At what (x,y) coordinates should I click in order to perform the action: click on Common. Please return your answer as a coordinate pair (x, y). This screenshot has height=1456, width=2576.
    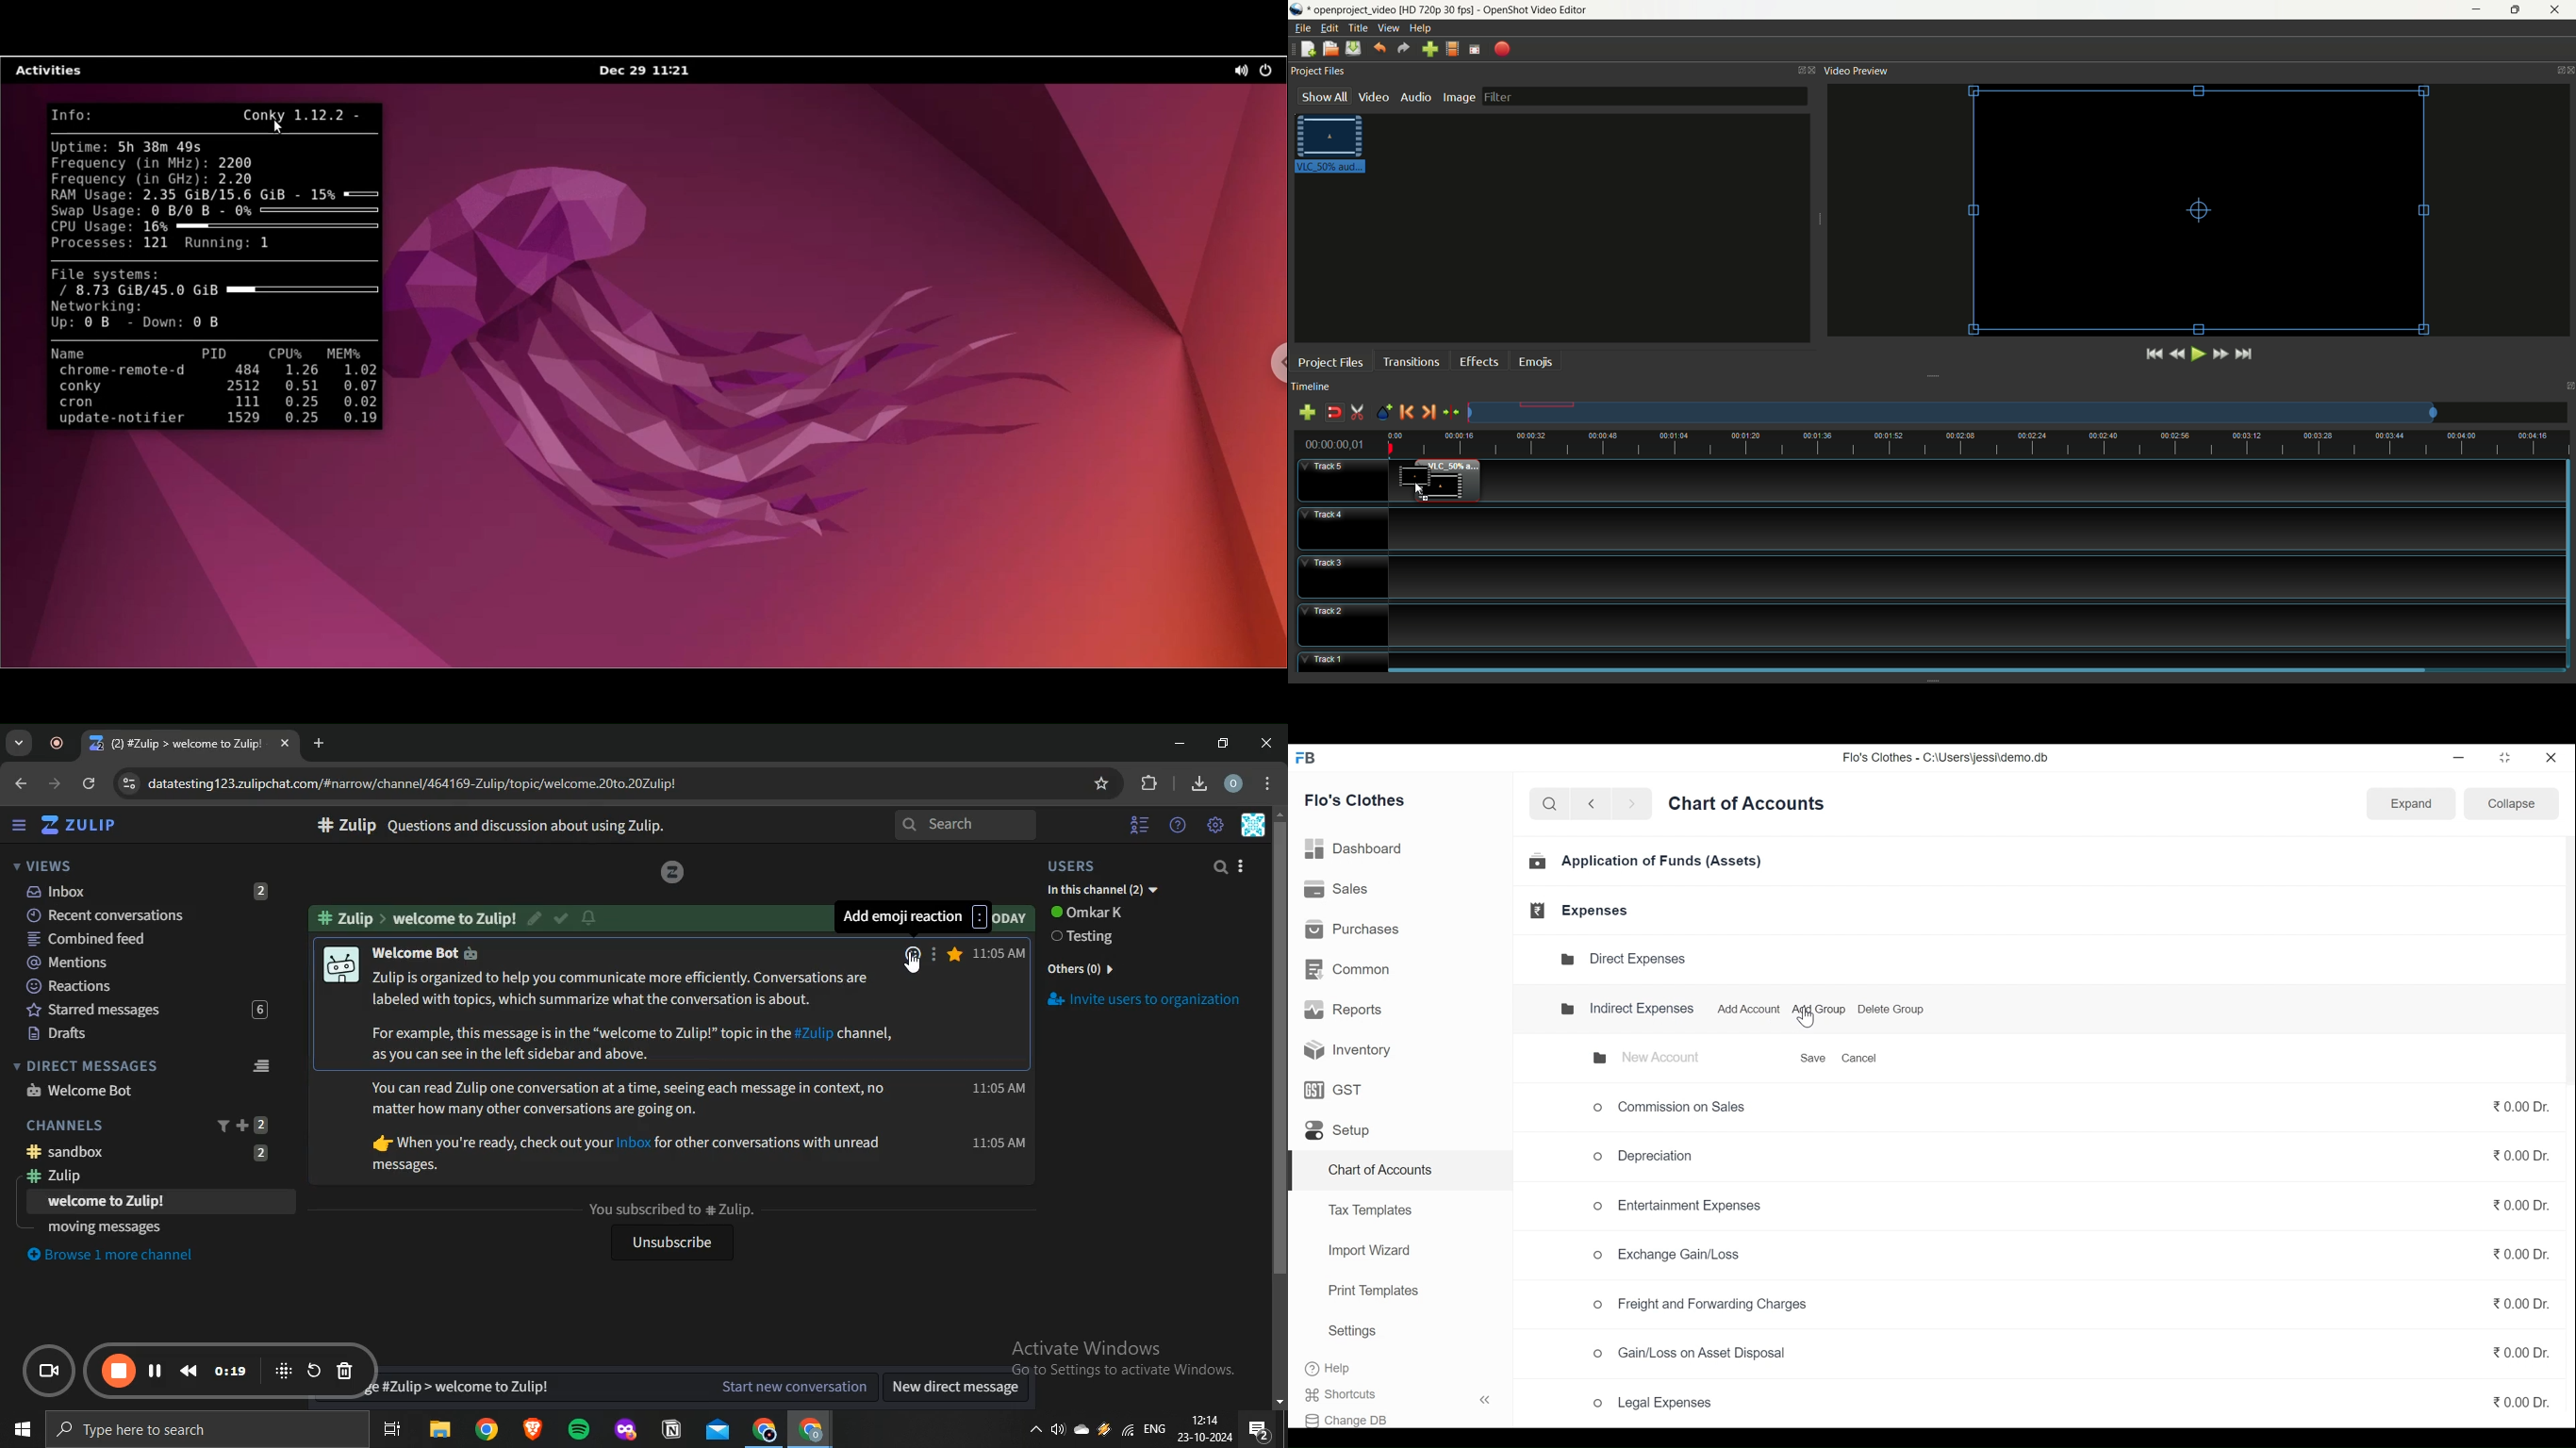
    Looking at the image, I should click on (1349, 968).